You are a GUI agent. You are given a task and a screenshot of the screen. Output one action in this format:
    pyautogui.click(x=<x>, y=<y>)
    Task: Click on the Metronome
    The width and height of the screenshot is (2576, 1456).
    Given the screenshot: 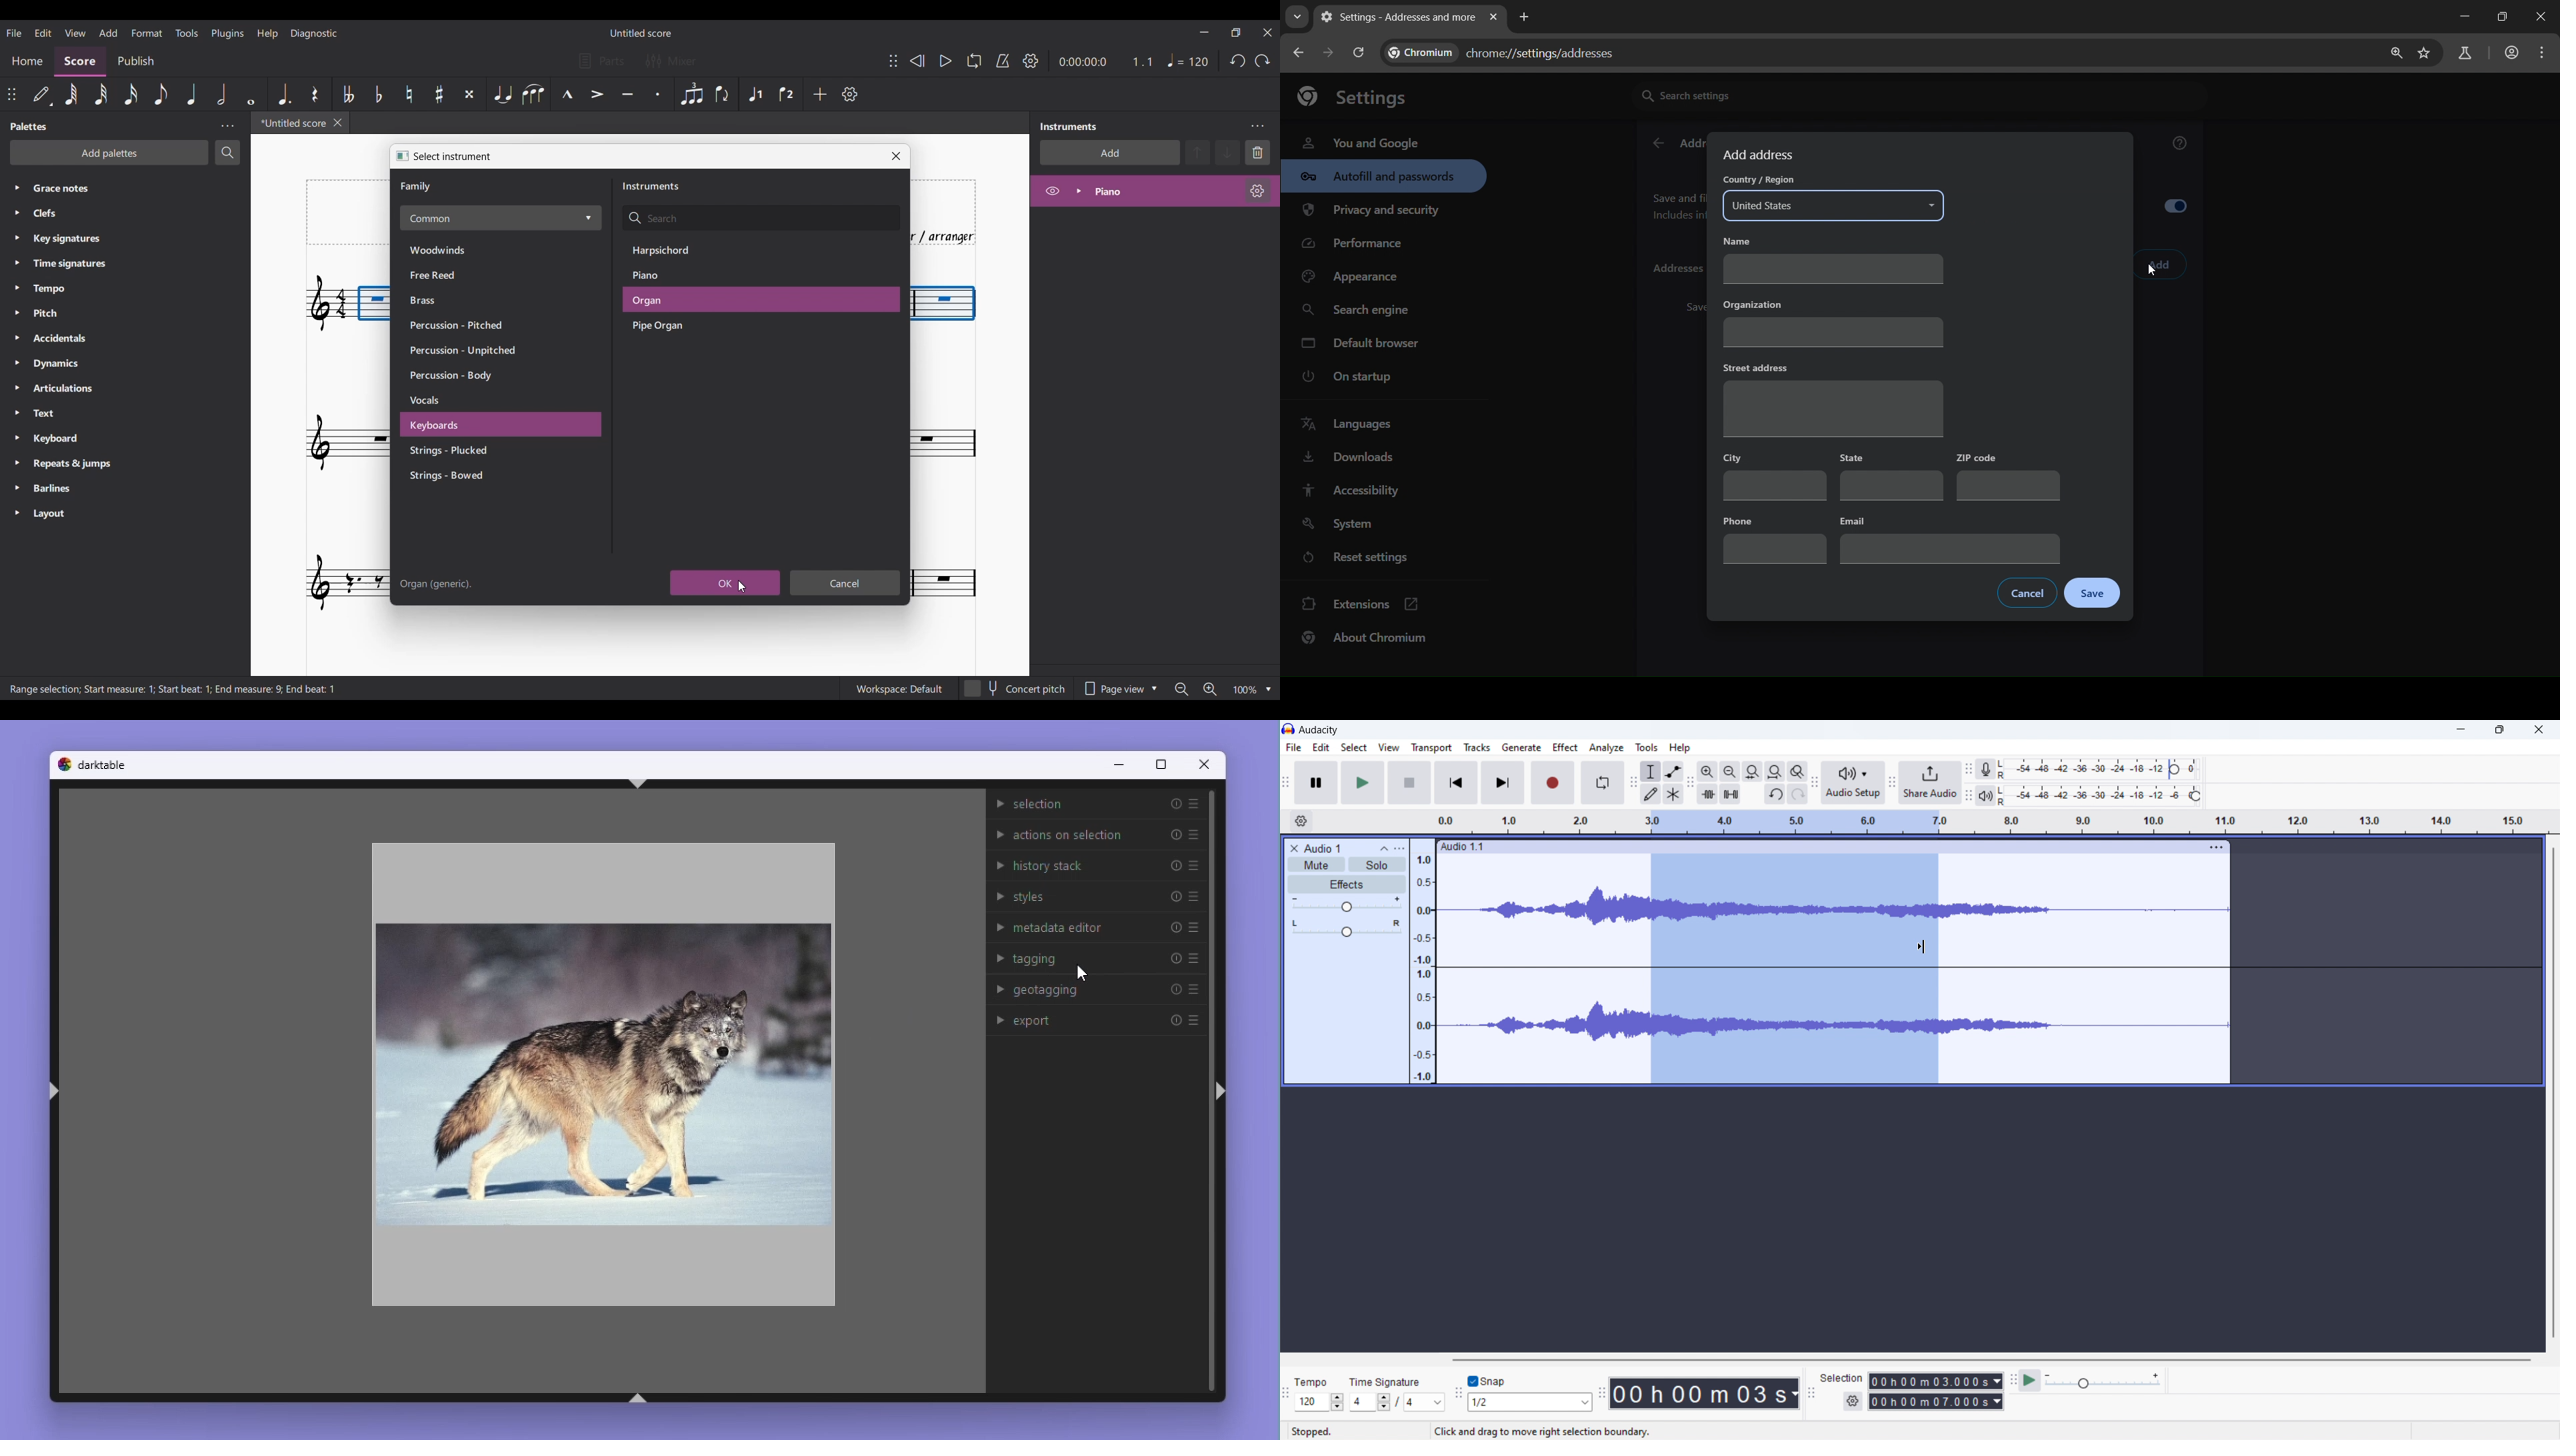 What is the action you would take?
    pyautogui.click(x=1003, y=61)
    